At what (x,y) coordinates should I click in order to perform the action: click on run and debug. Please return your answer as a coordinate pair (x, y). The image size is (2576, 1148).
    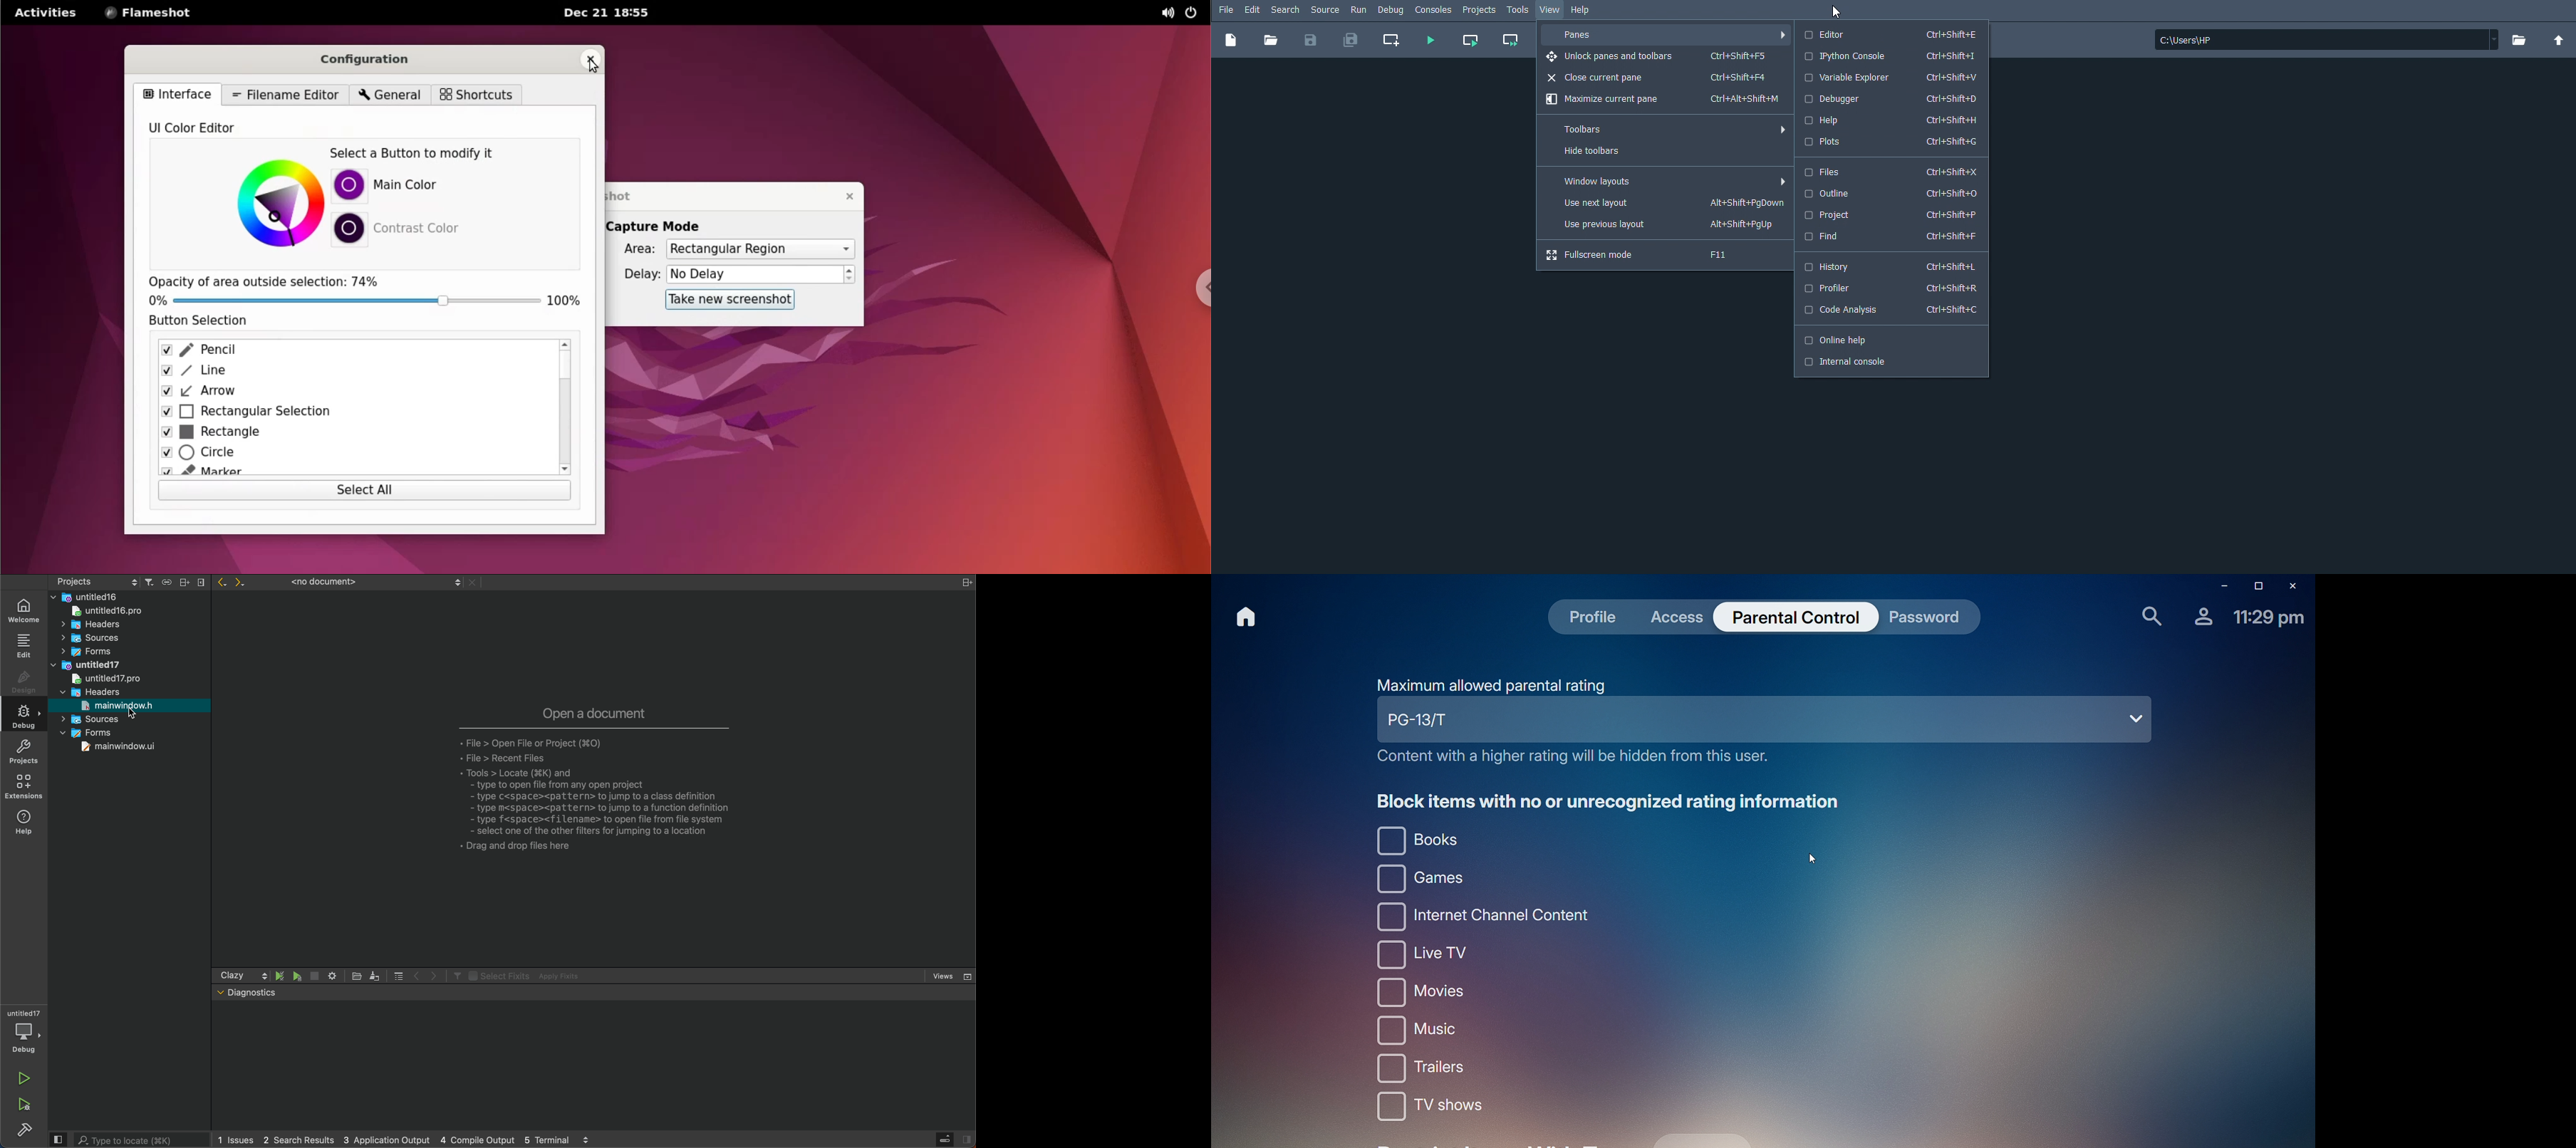
    Looking at the image, I should click on (27, 1107).